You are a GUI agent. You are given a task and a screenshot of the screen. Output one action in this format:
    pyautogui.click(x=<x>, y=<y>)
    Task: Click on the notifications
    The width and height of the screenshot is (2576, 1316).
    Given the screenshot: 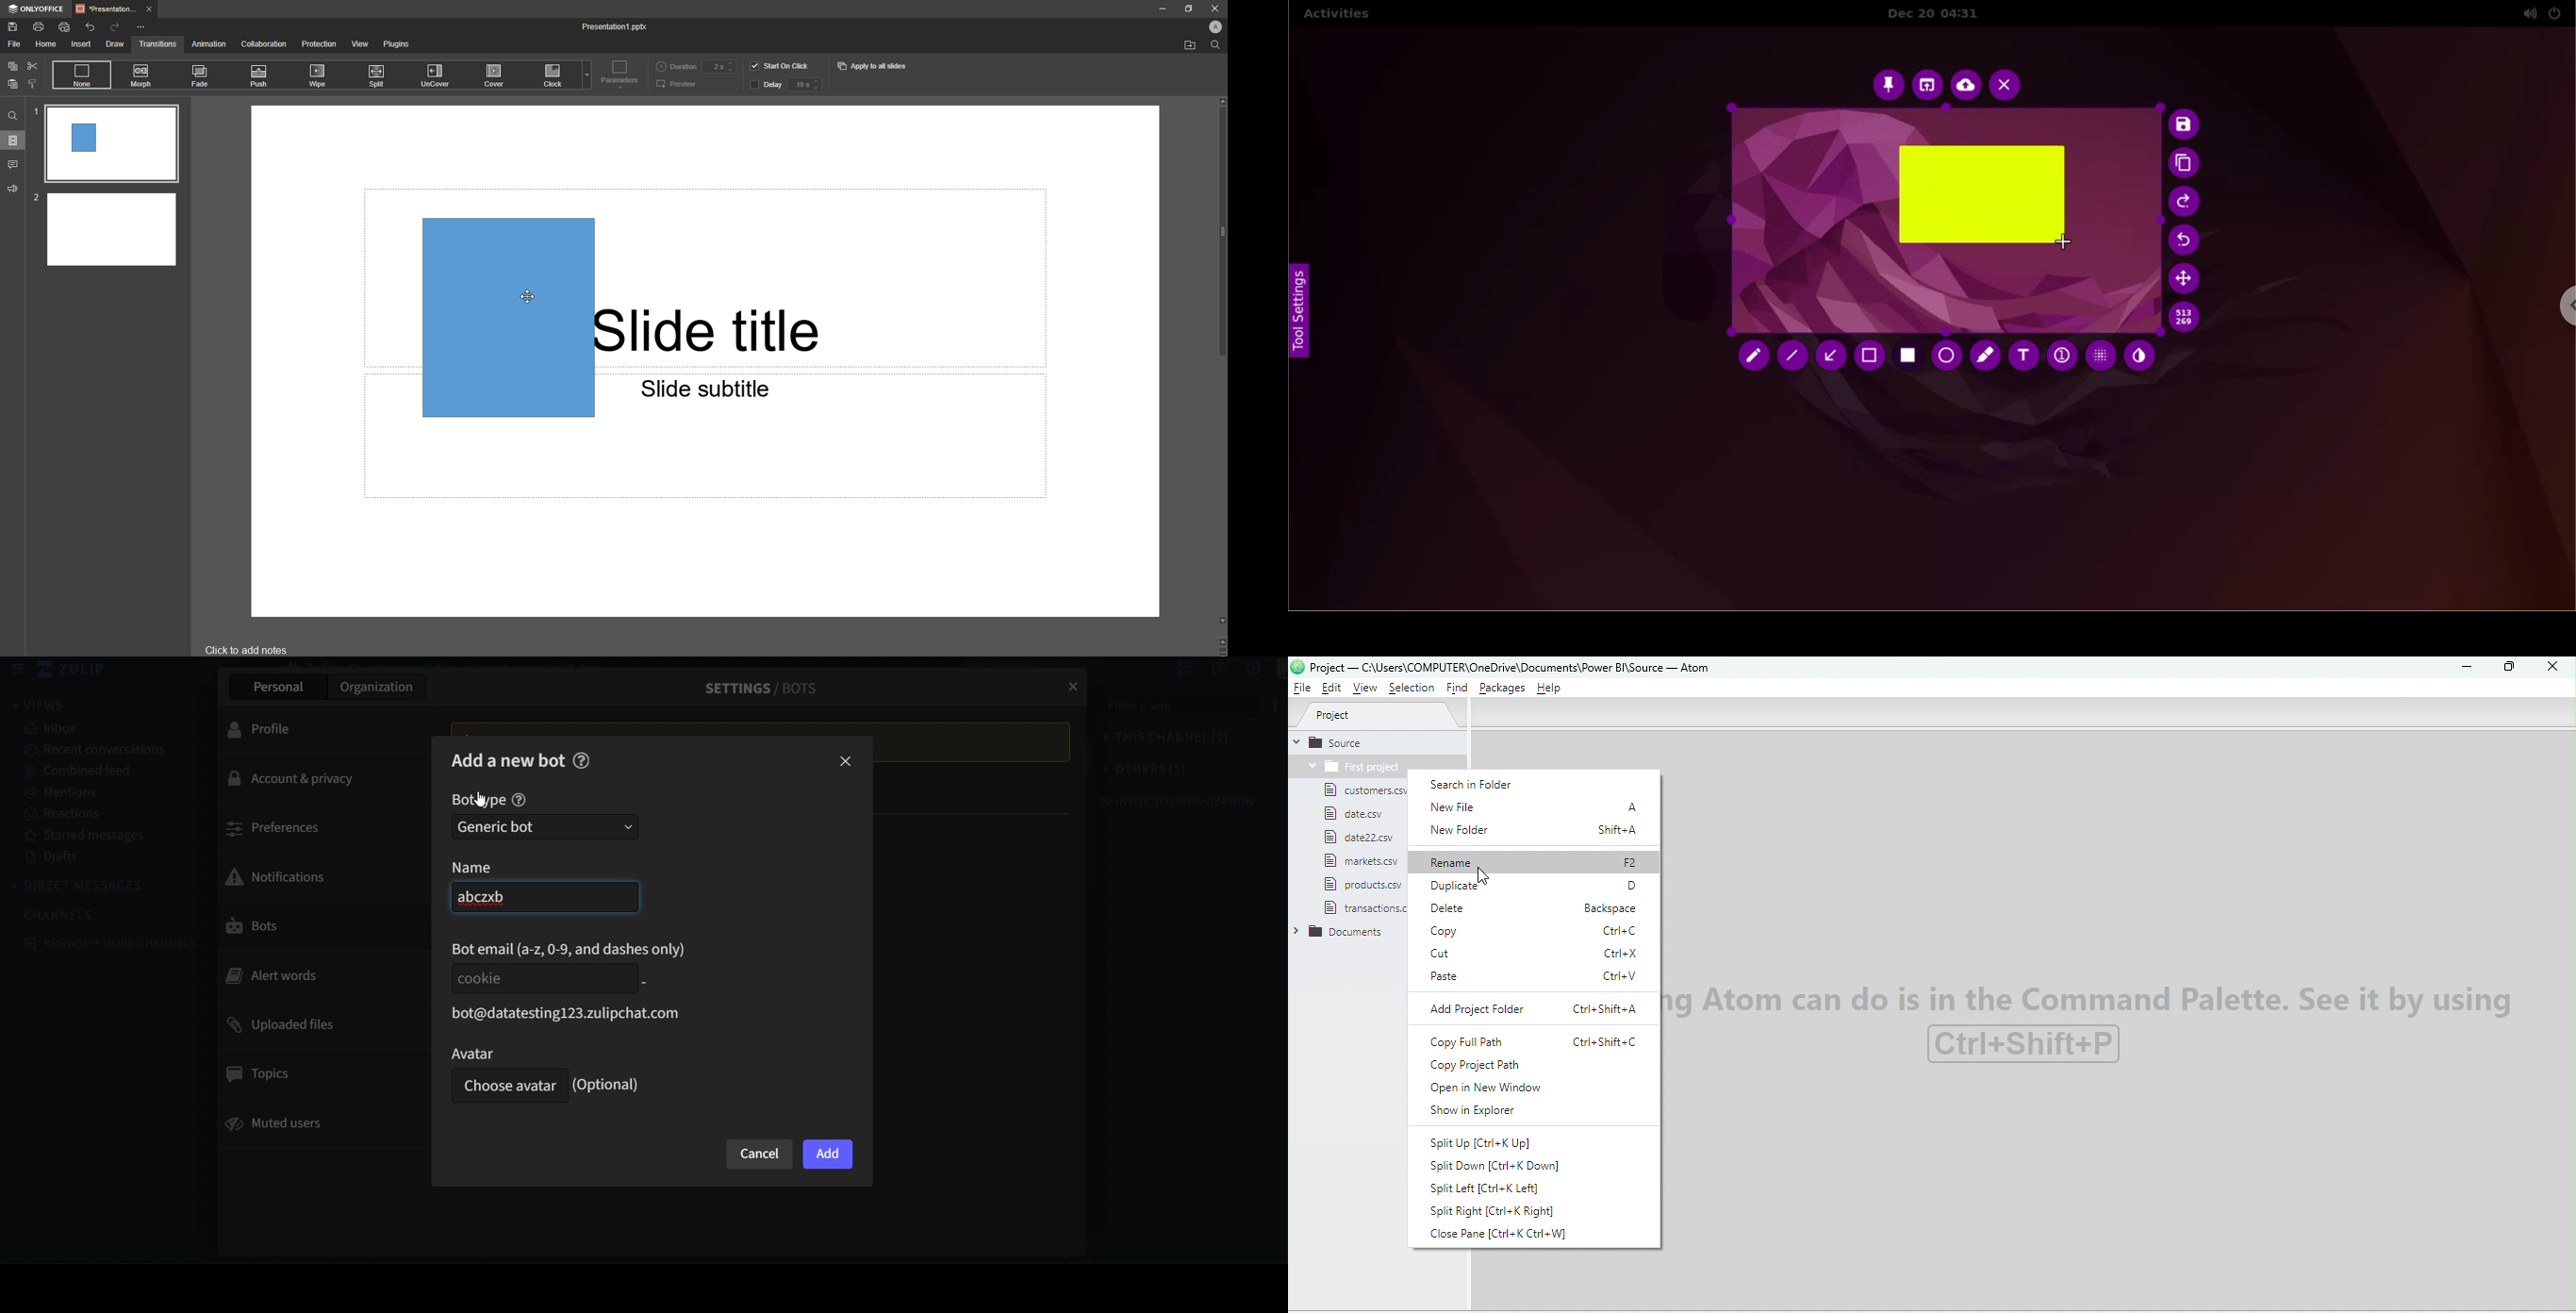 What is the action you would take?
    pyautogui.click(x=316, y=875)
    